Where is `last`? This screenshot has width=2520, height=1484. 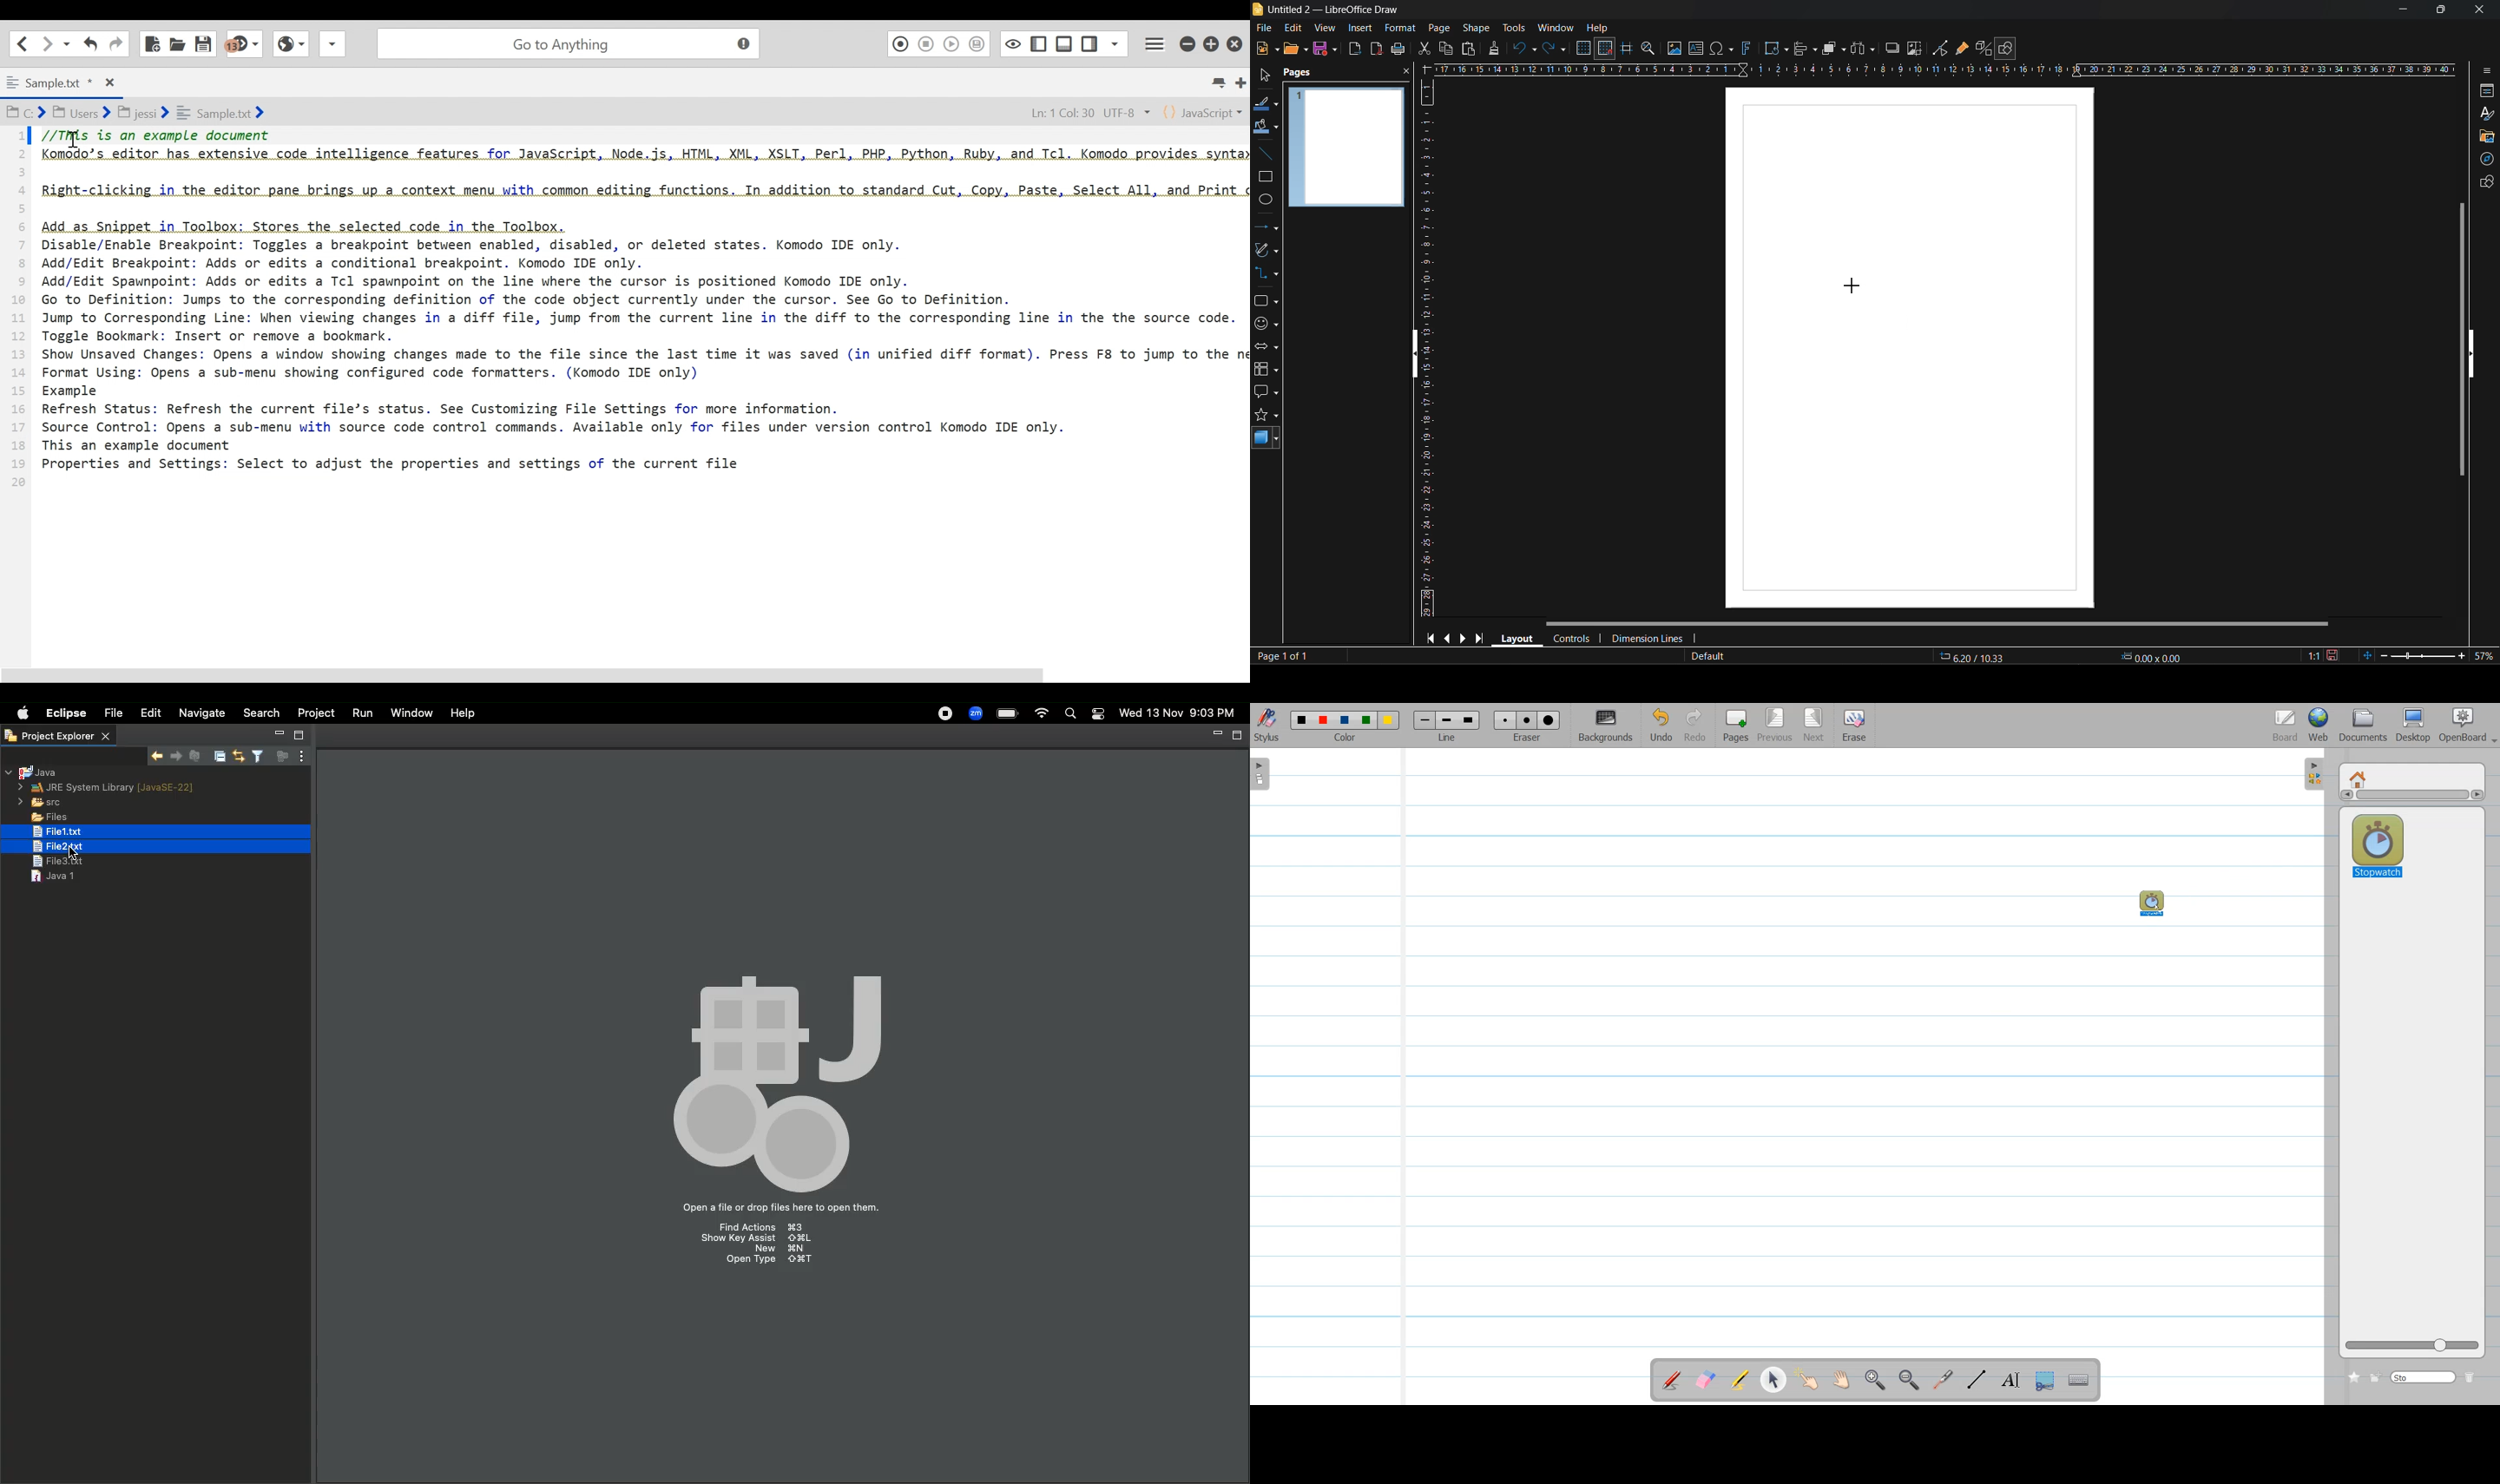 last is located at coordinates (1477, 638).